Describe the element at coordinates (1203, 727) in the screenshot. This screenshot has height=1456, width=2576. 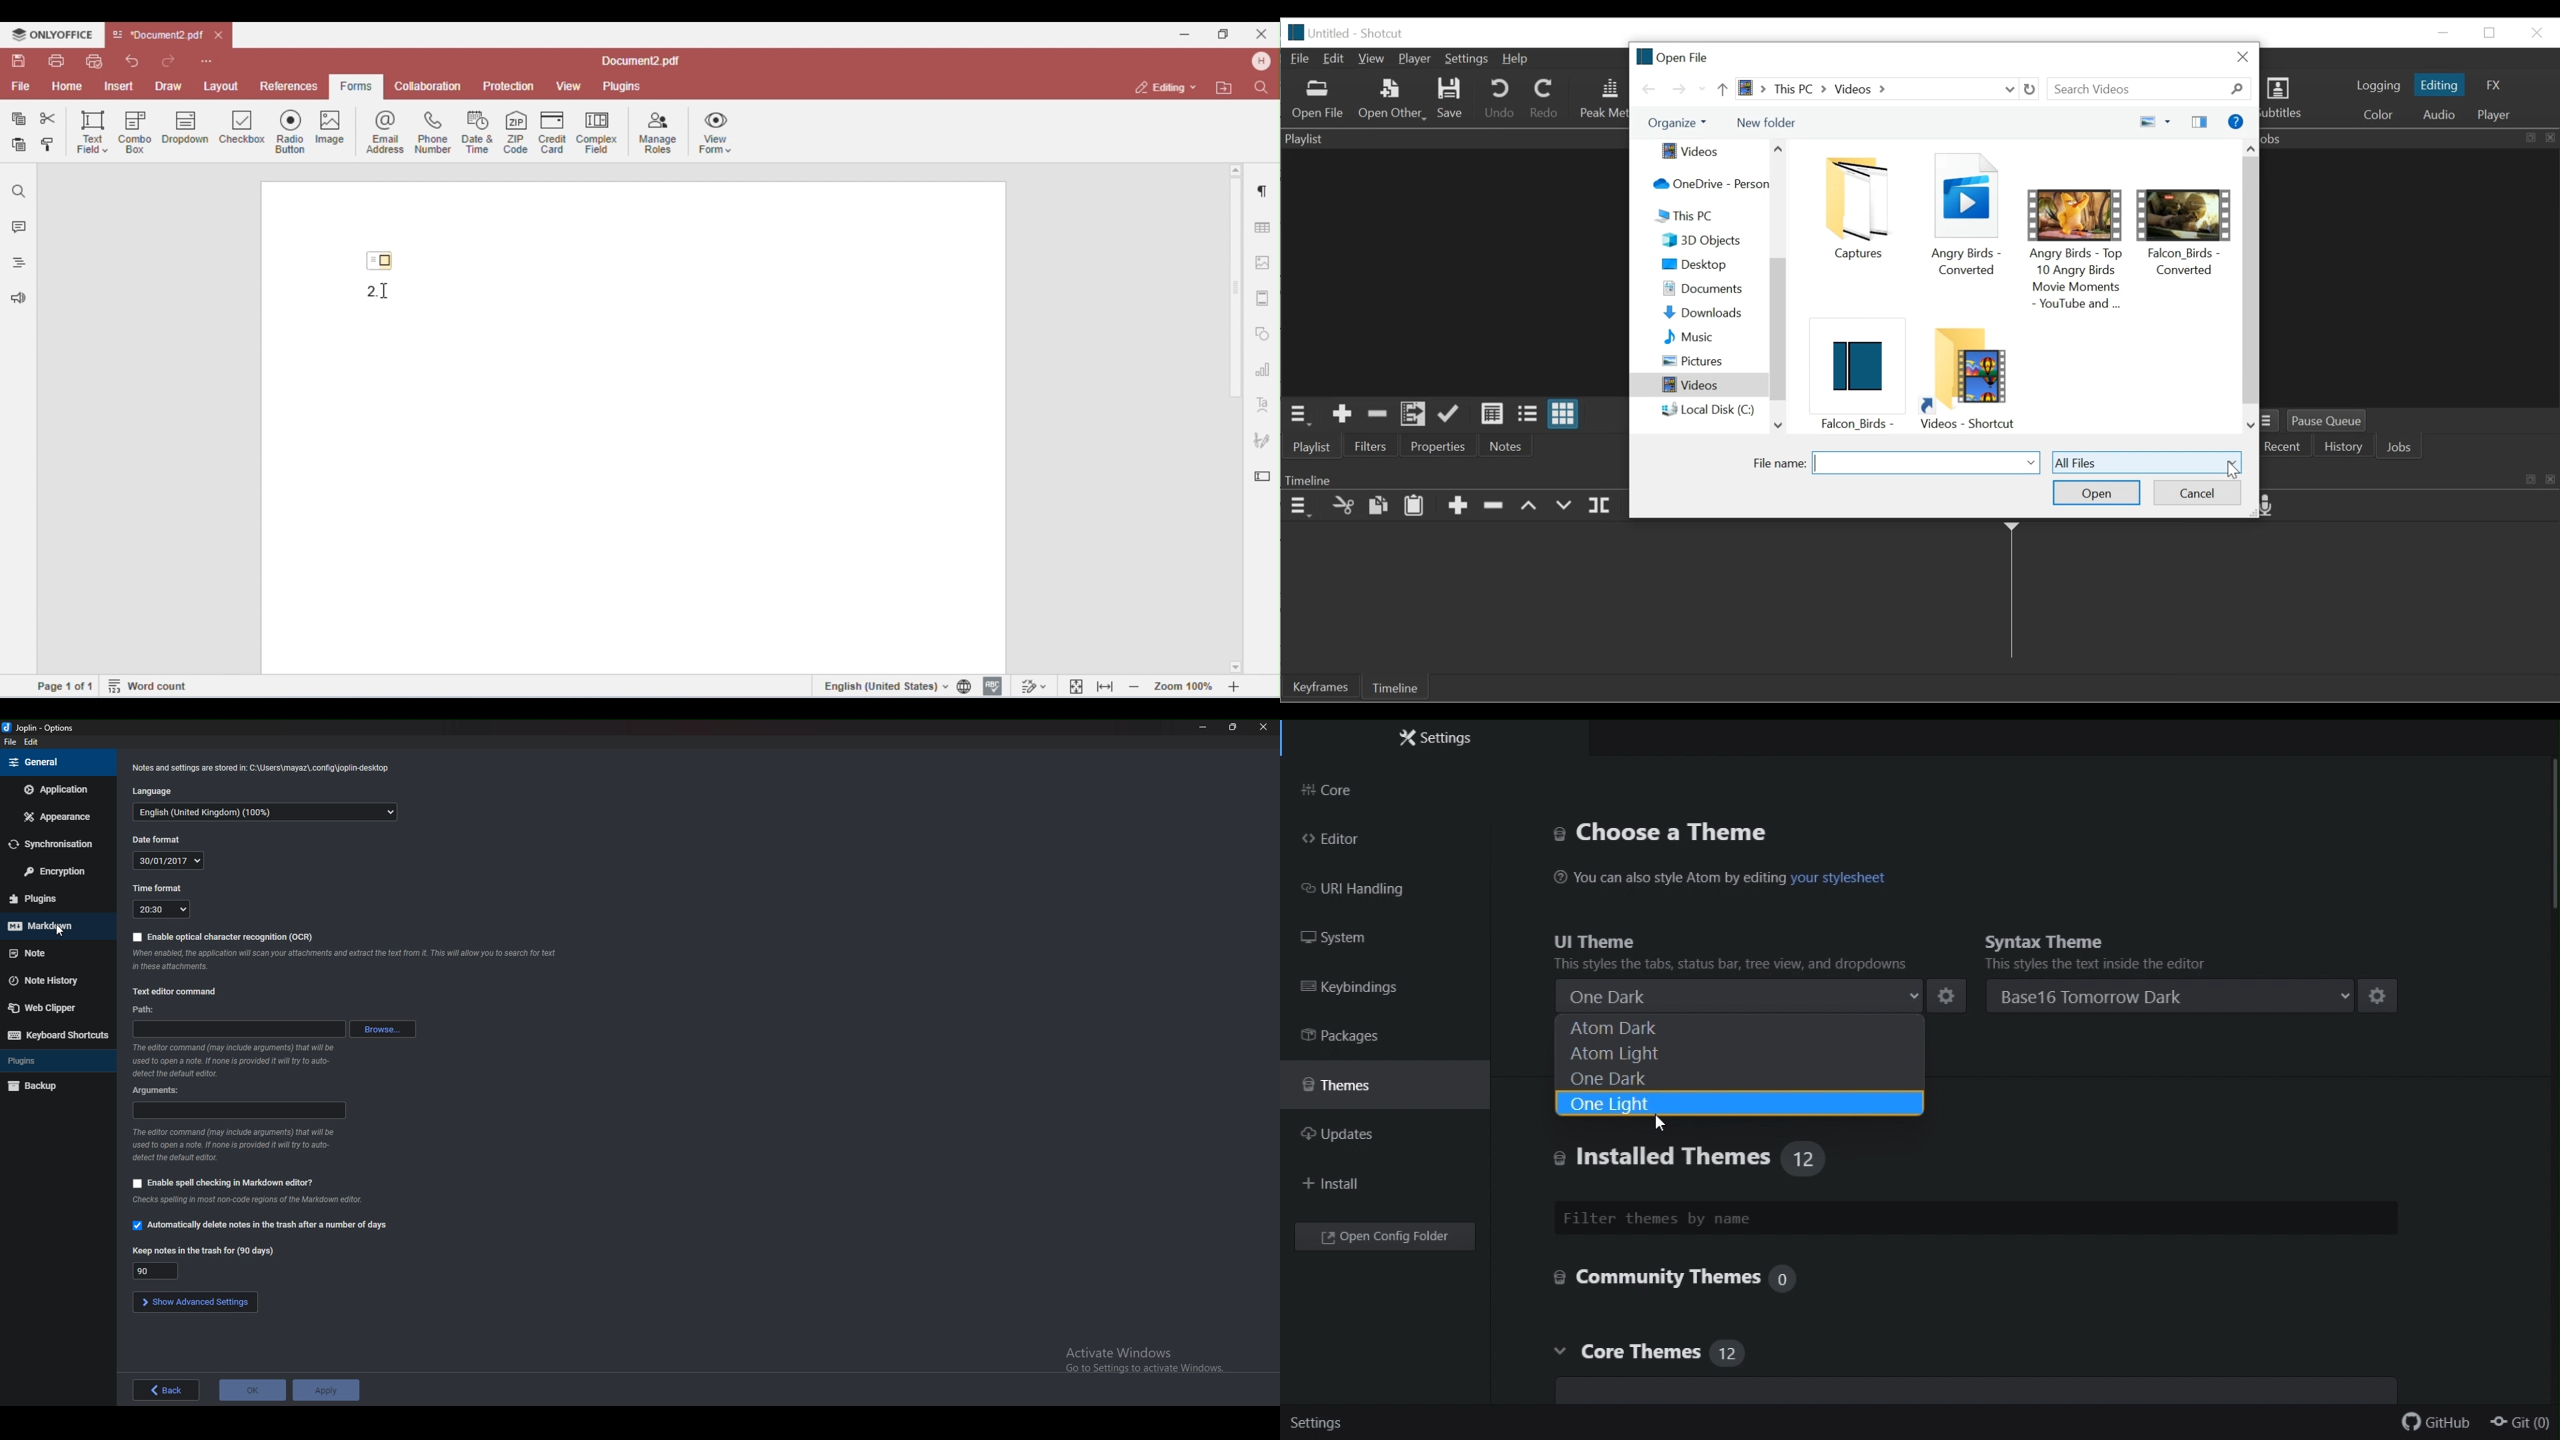
I see `Minimize` at that location.